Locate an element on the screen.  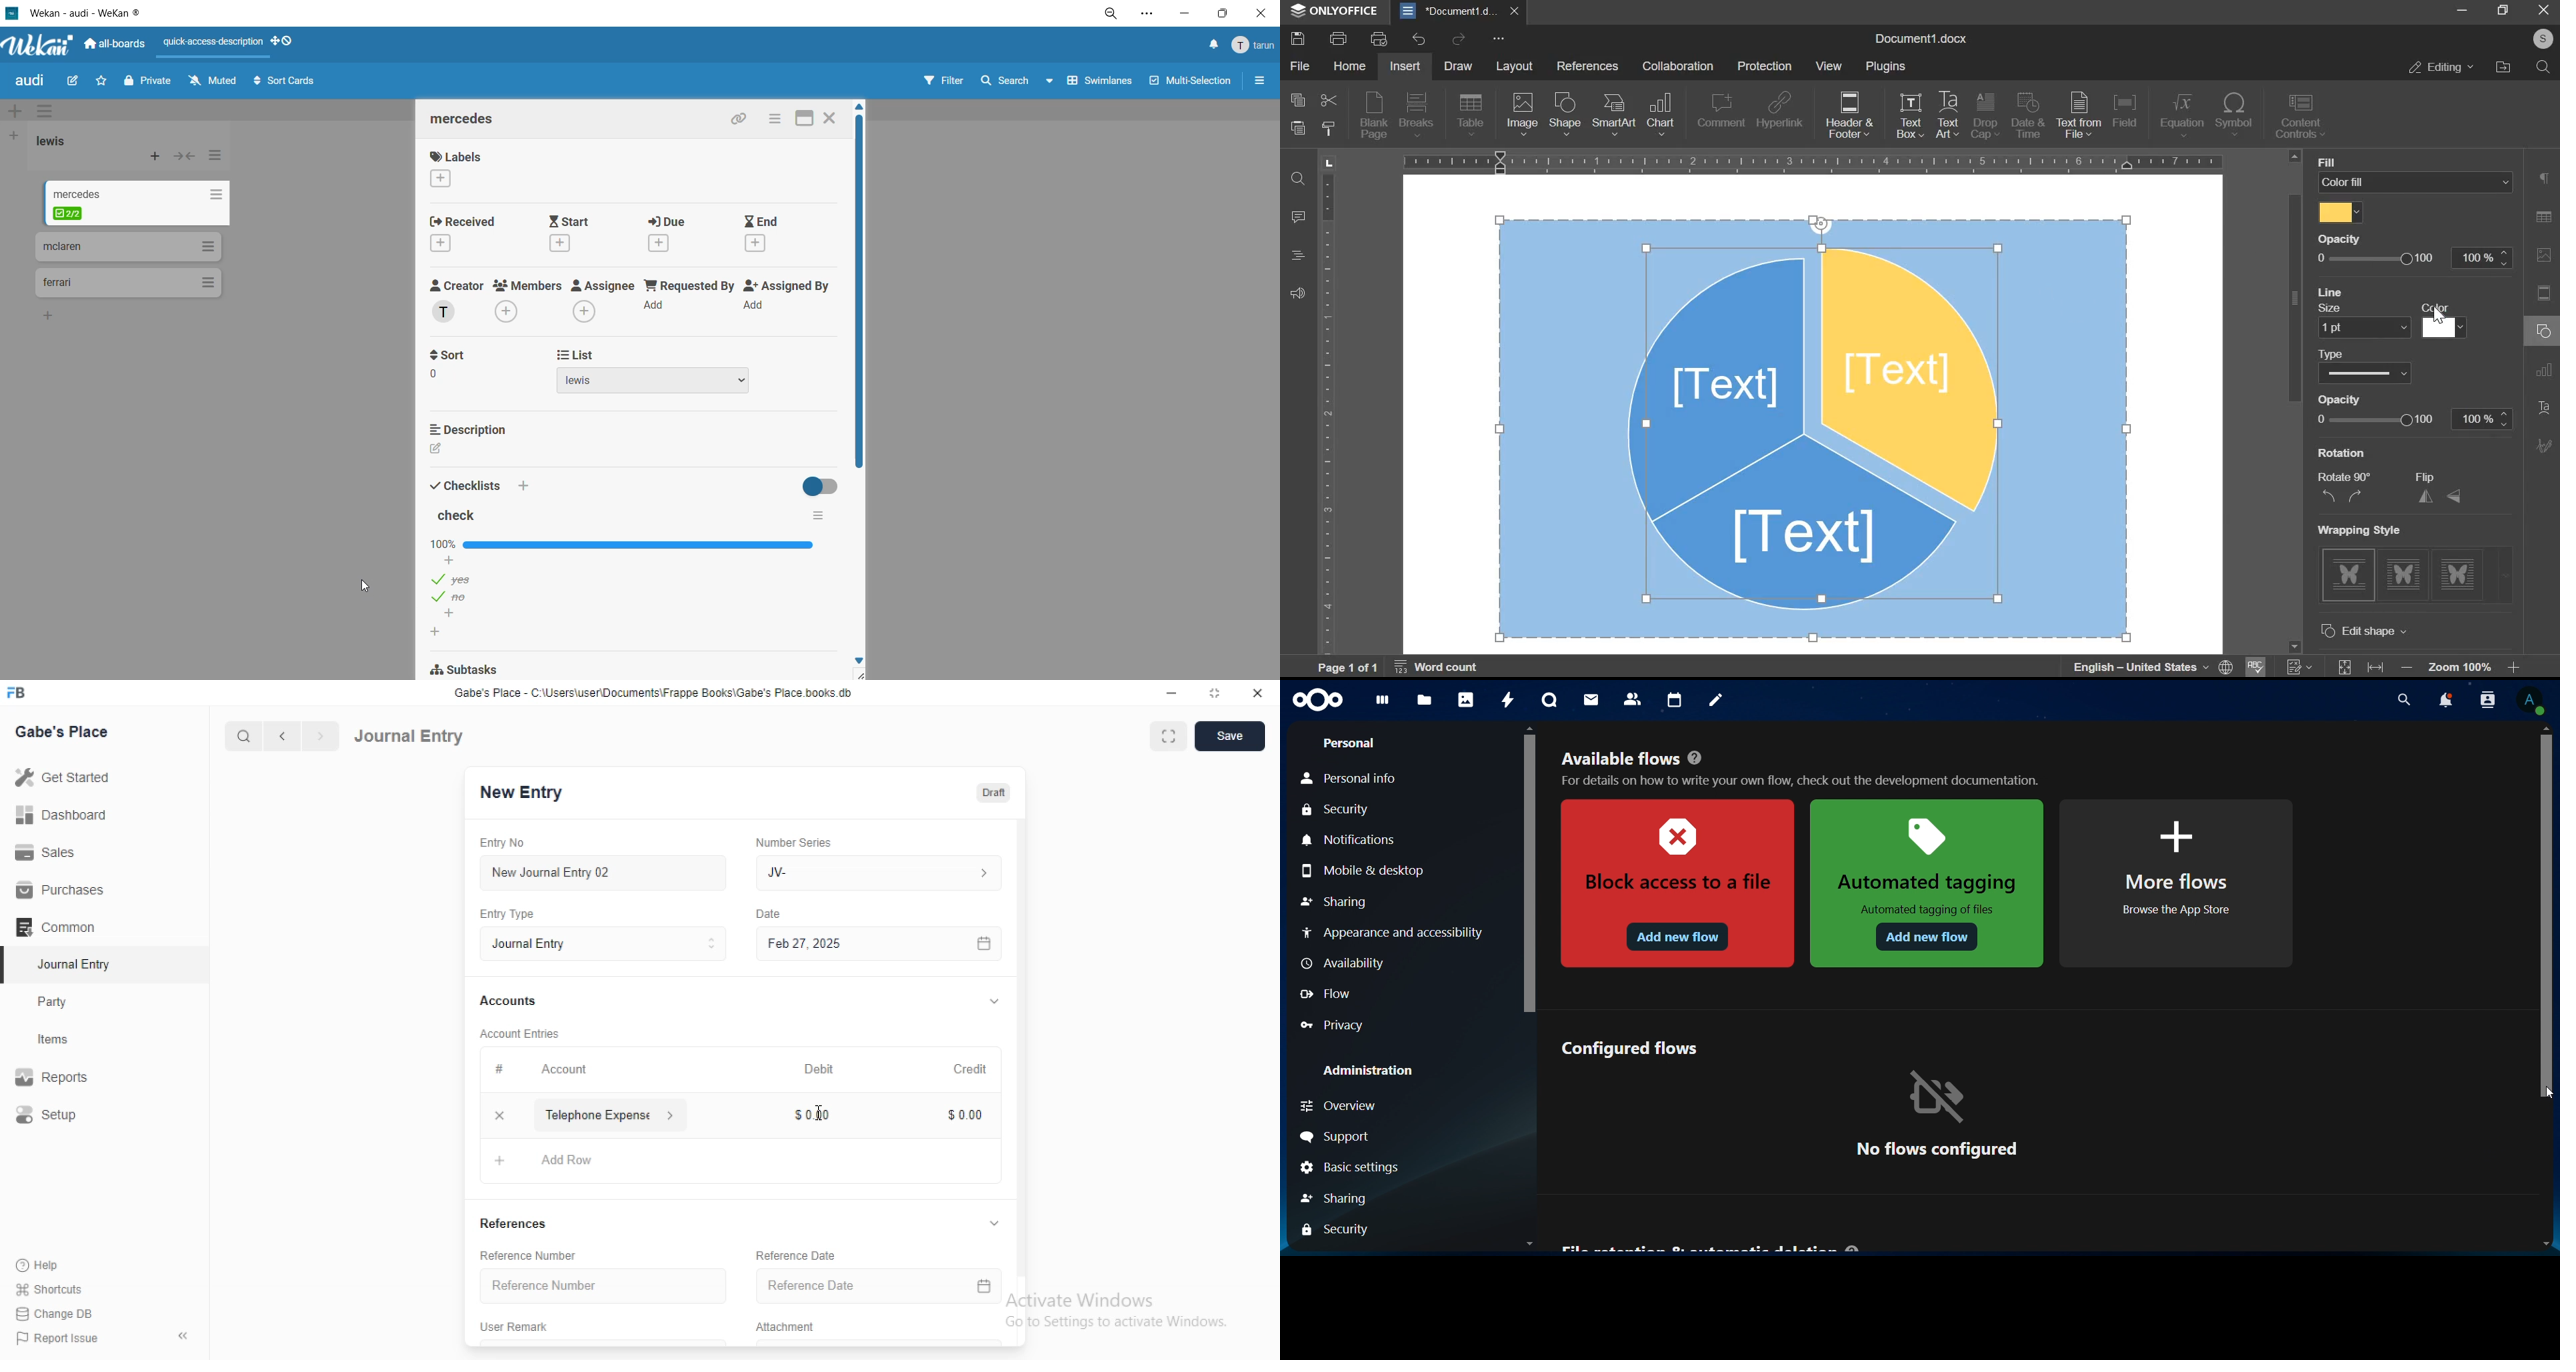
creator is located at coordinates (458, 300).